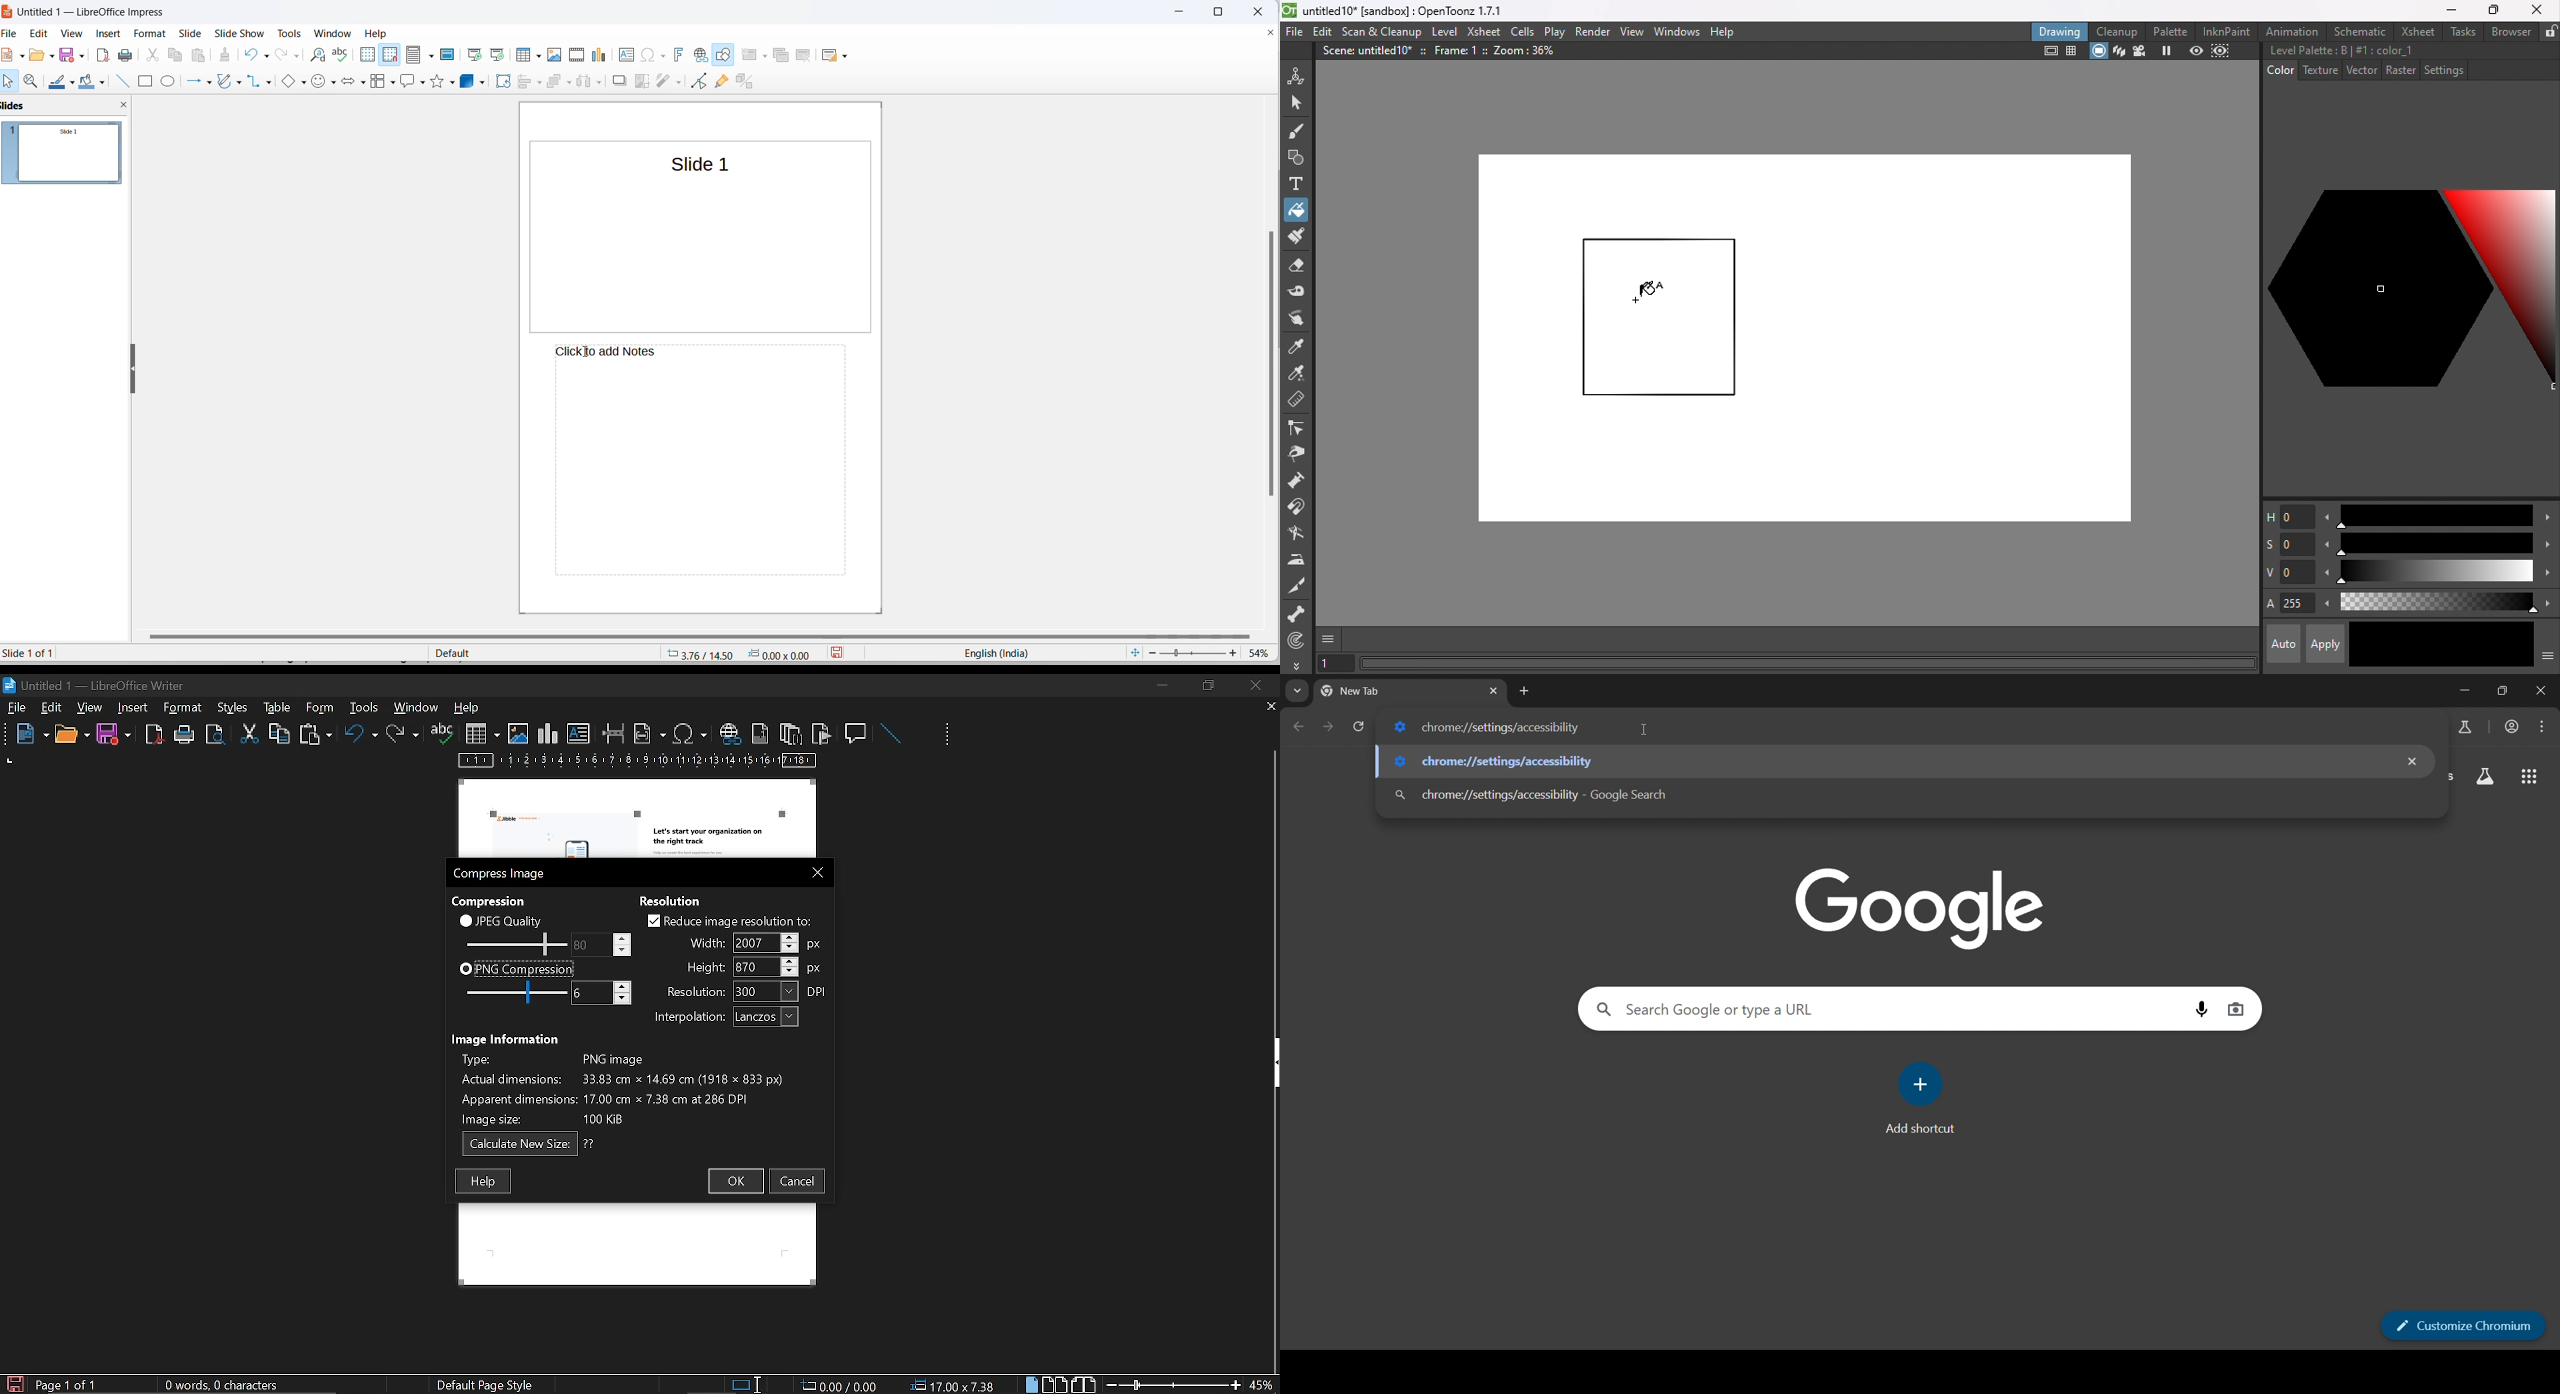  What do you see at coordinates (1382, 31) in the screenshot?
I see `Scan & Cleanup` at bounding box center [1382, 31].